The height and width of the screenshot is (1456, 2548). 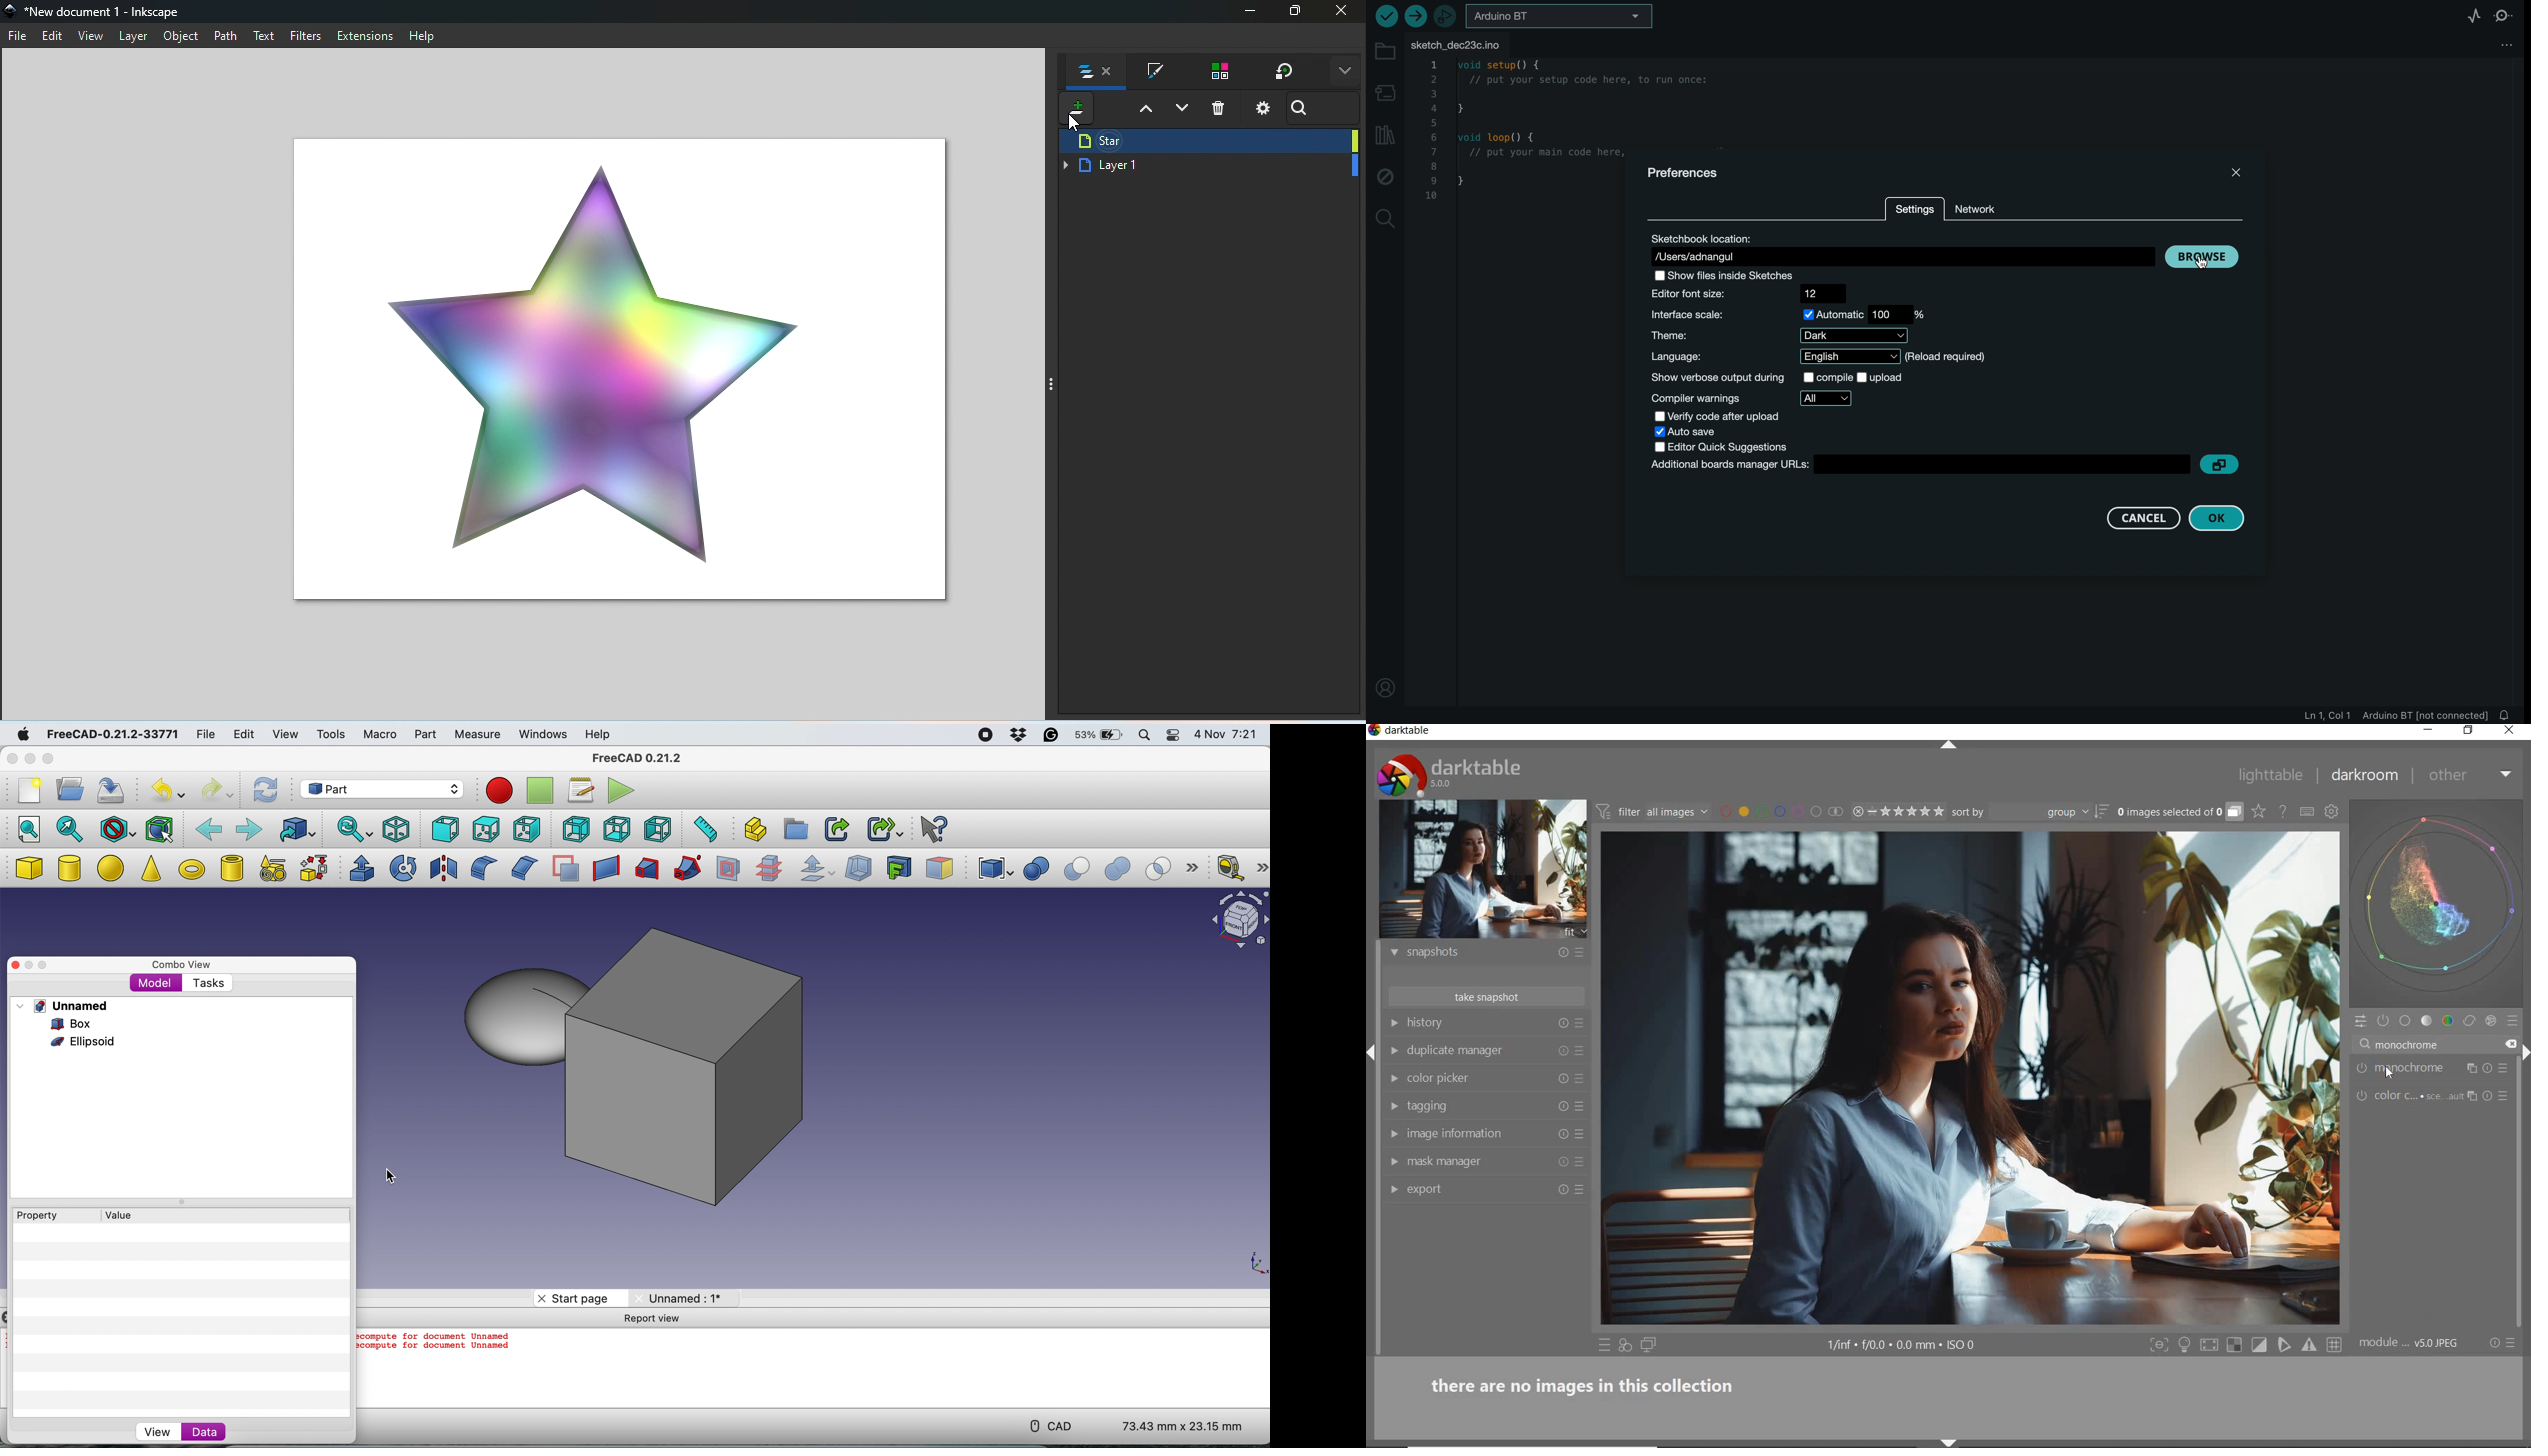 What do you see at coordinates (70, 870) in the screenshot?
I see `cylinder` at bounding box center [70, 870].